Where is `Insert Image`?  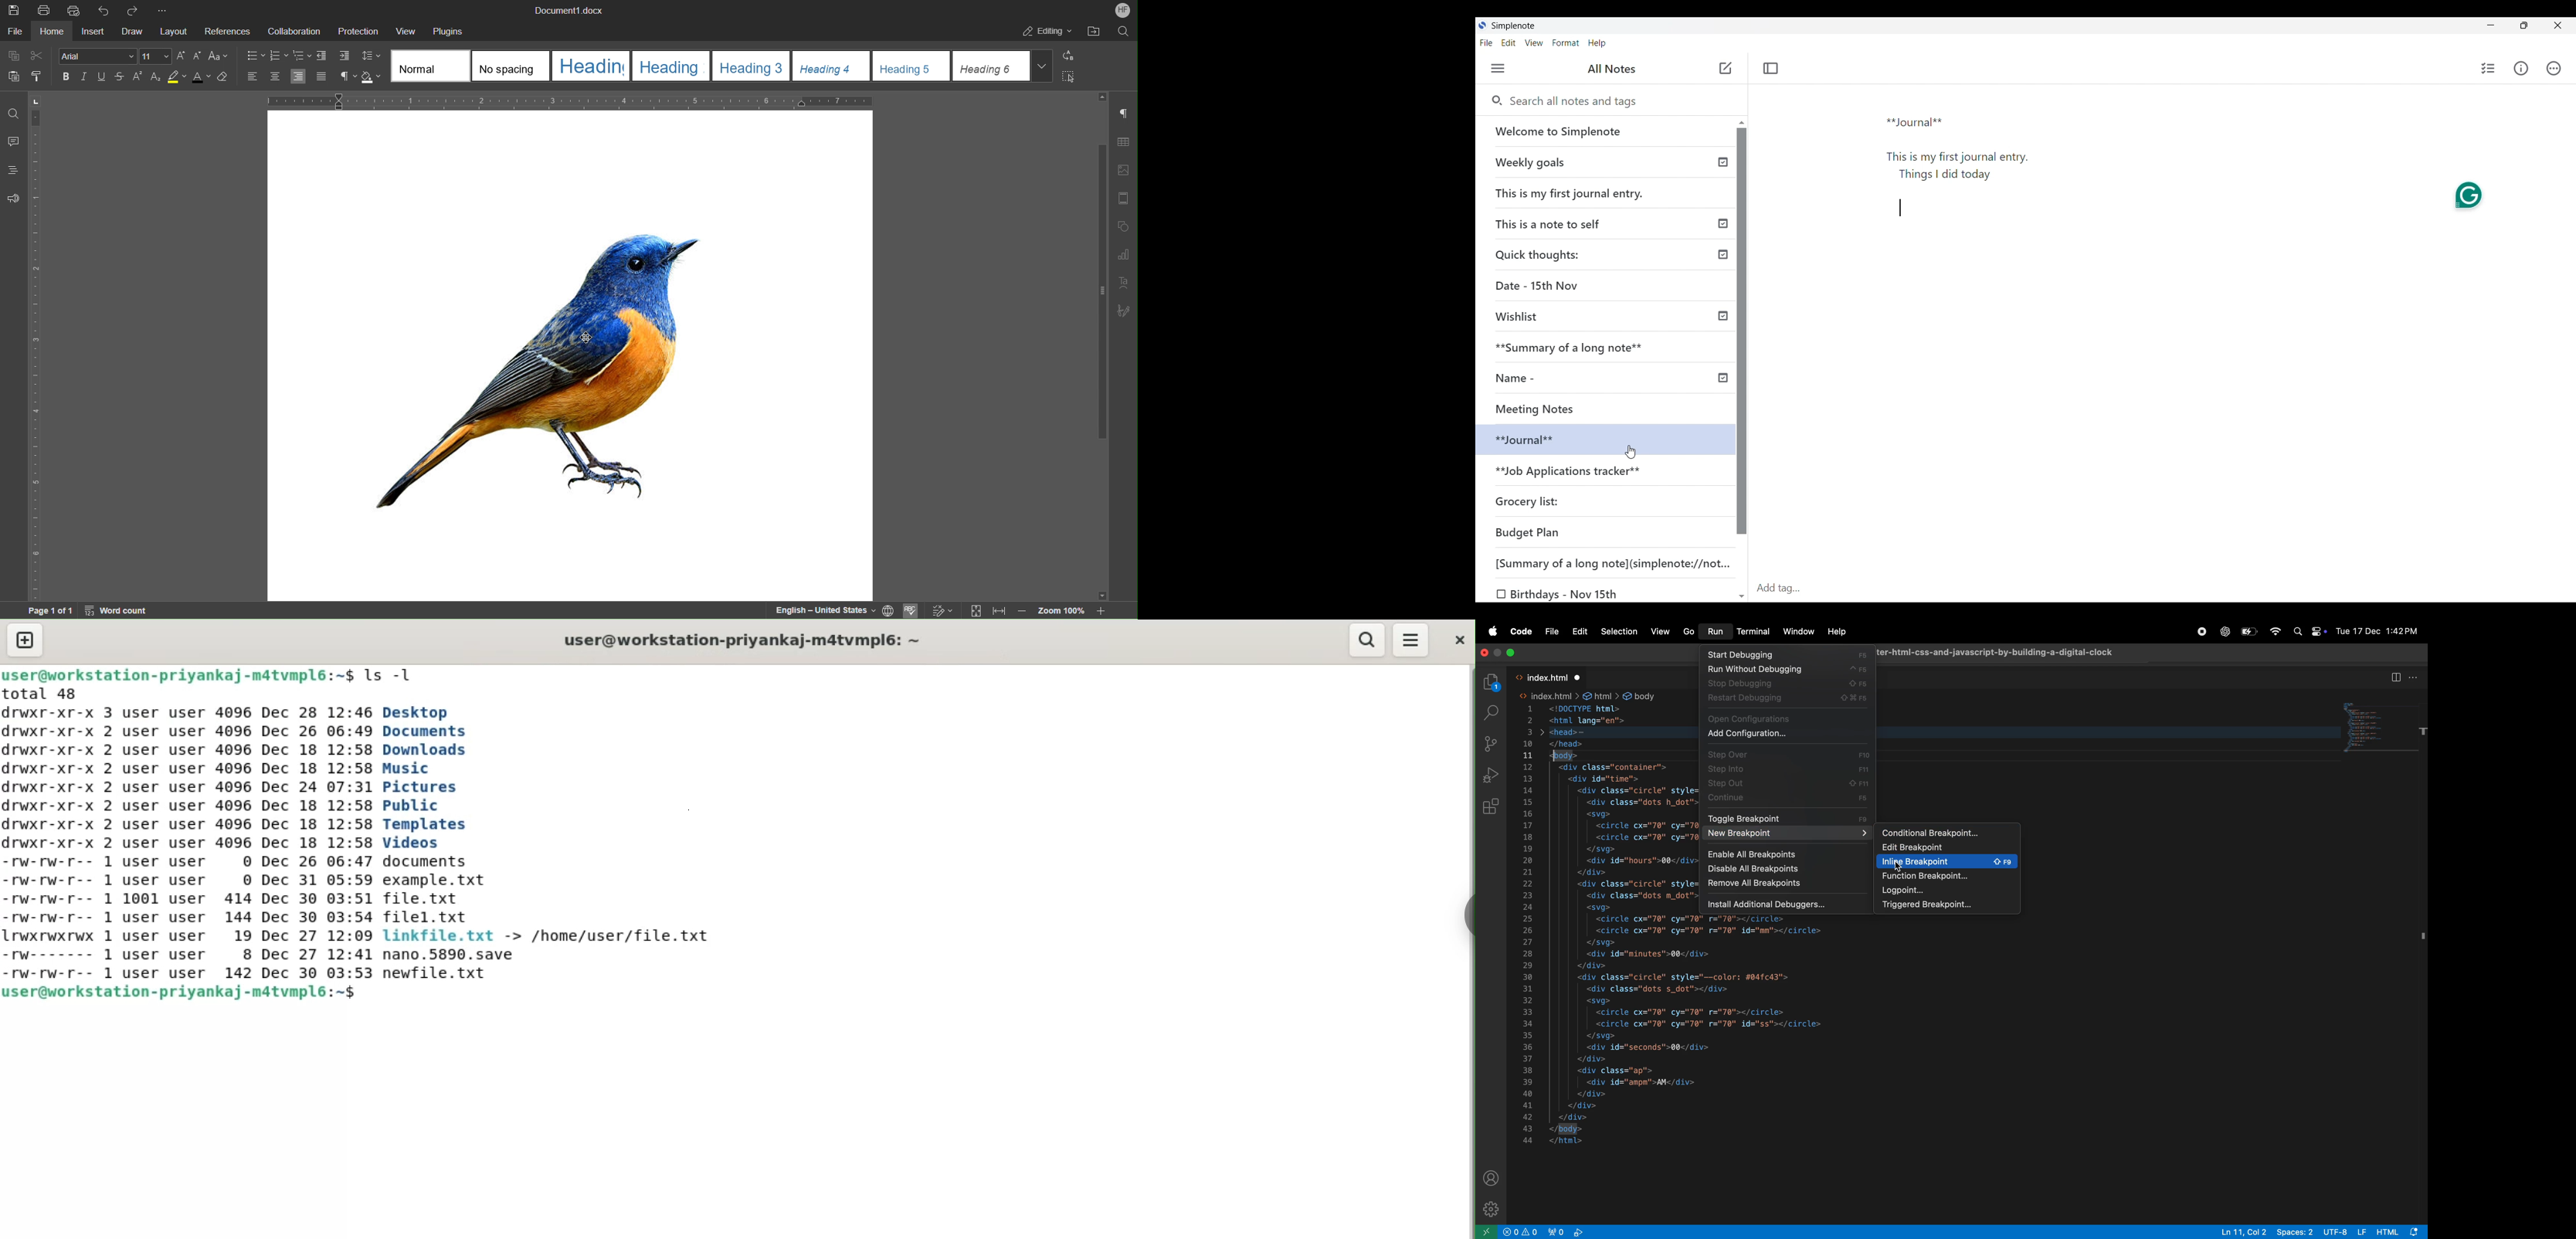
Insert Image is located at coordinates (1121, 171).